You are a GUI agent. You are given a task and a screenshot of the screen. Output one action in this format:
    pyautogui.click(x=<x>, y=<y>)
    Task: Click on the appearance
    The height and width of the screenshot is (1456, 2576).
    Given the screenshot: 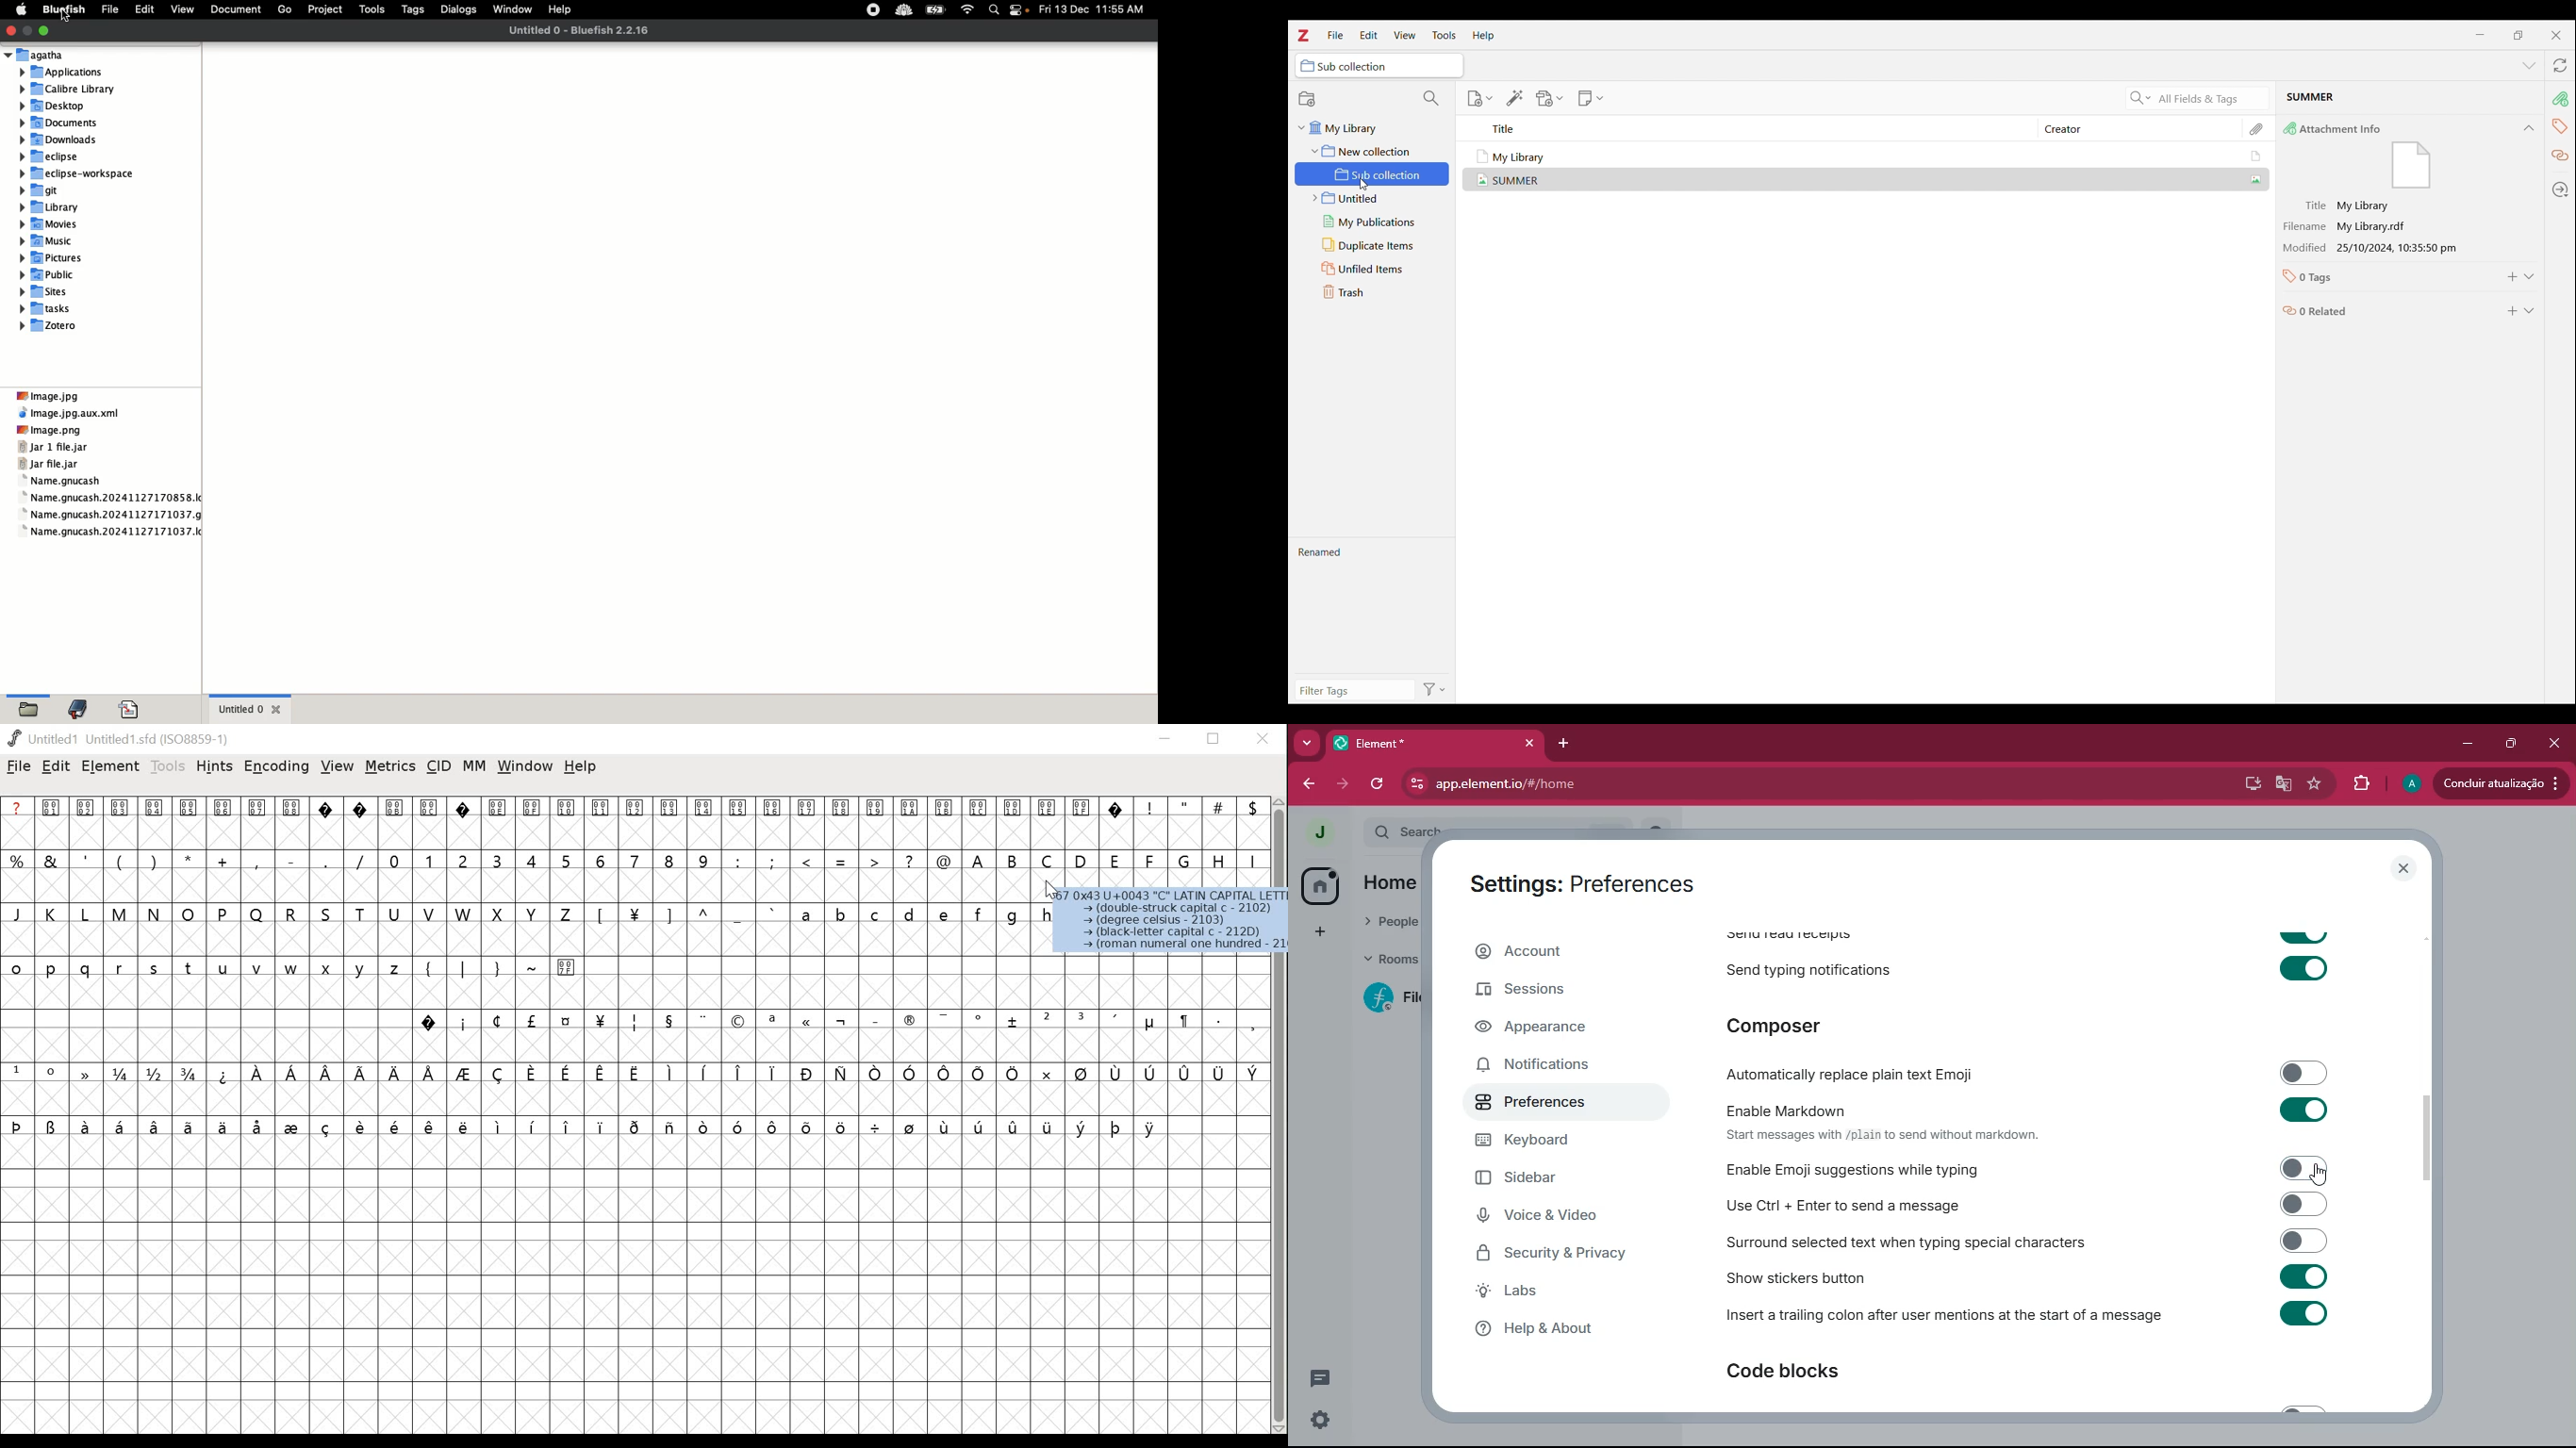 What is the action you would take?
    pyautogui.click(x=1546, y=1028)
    